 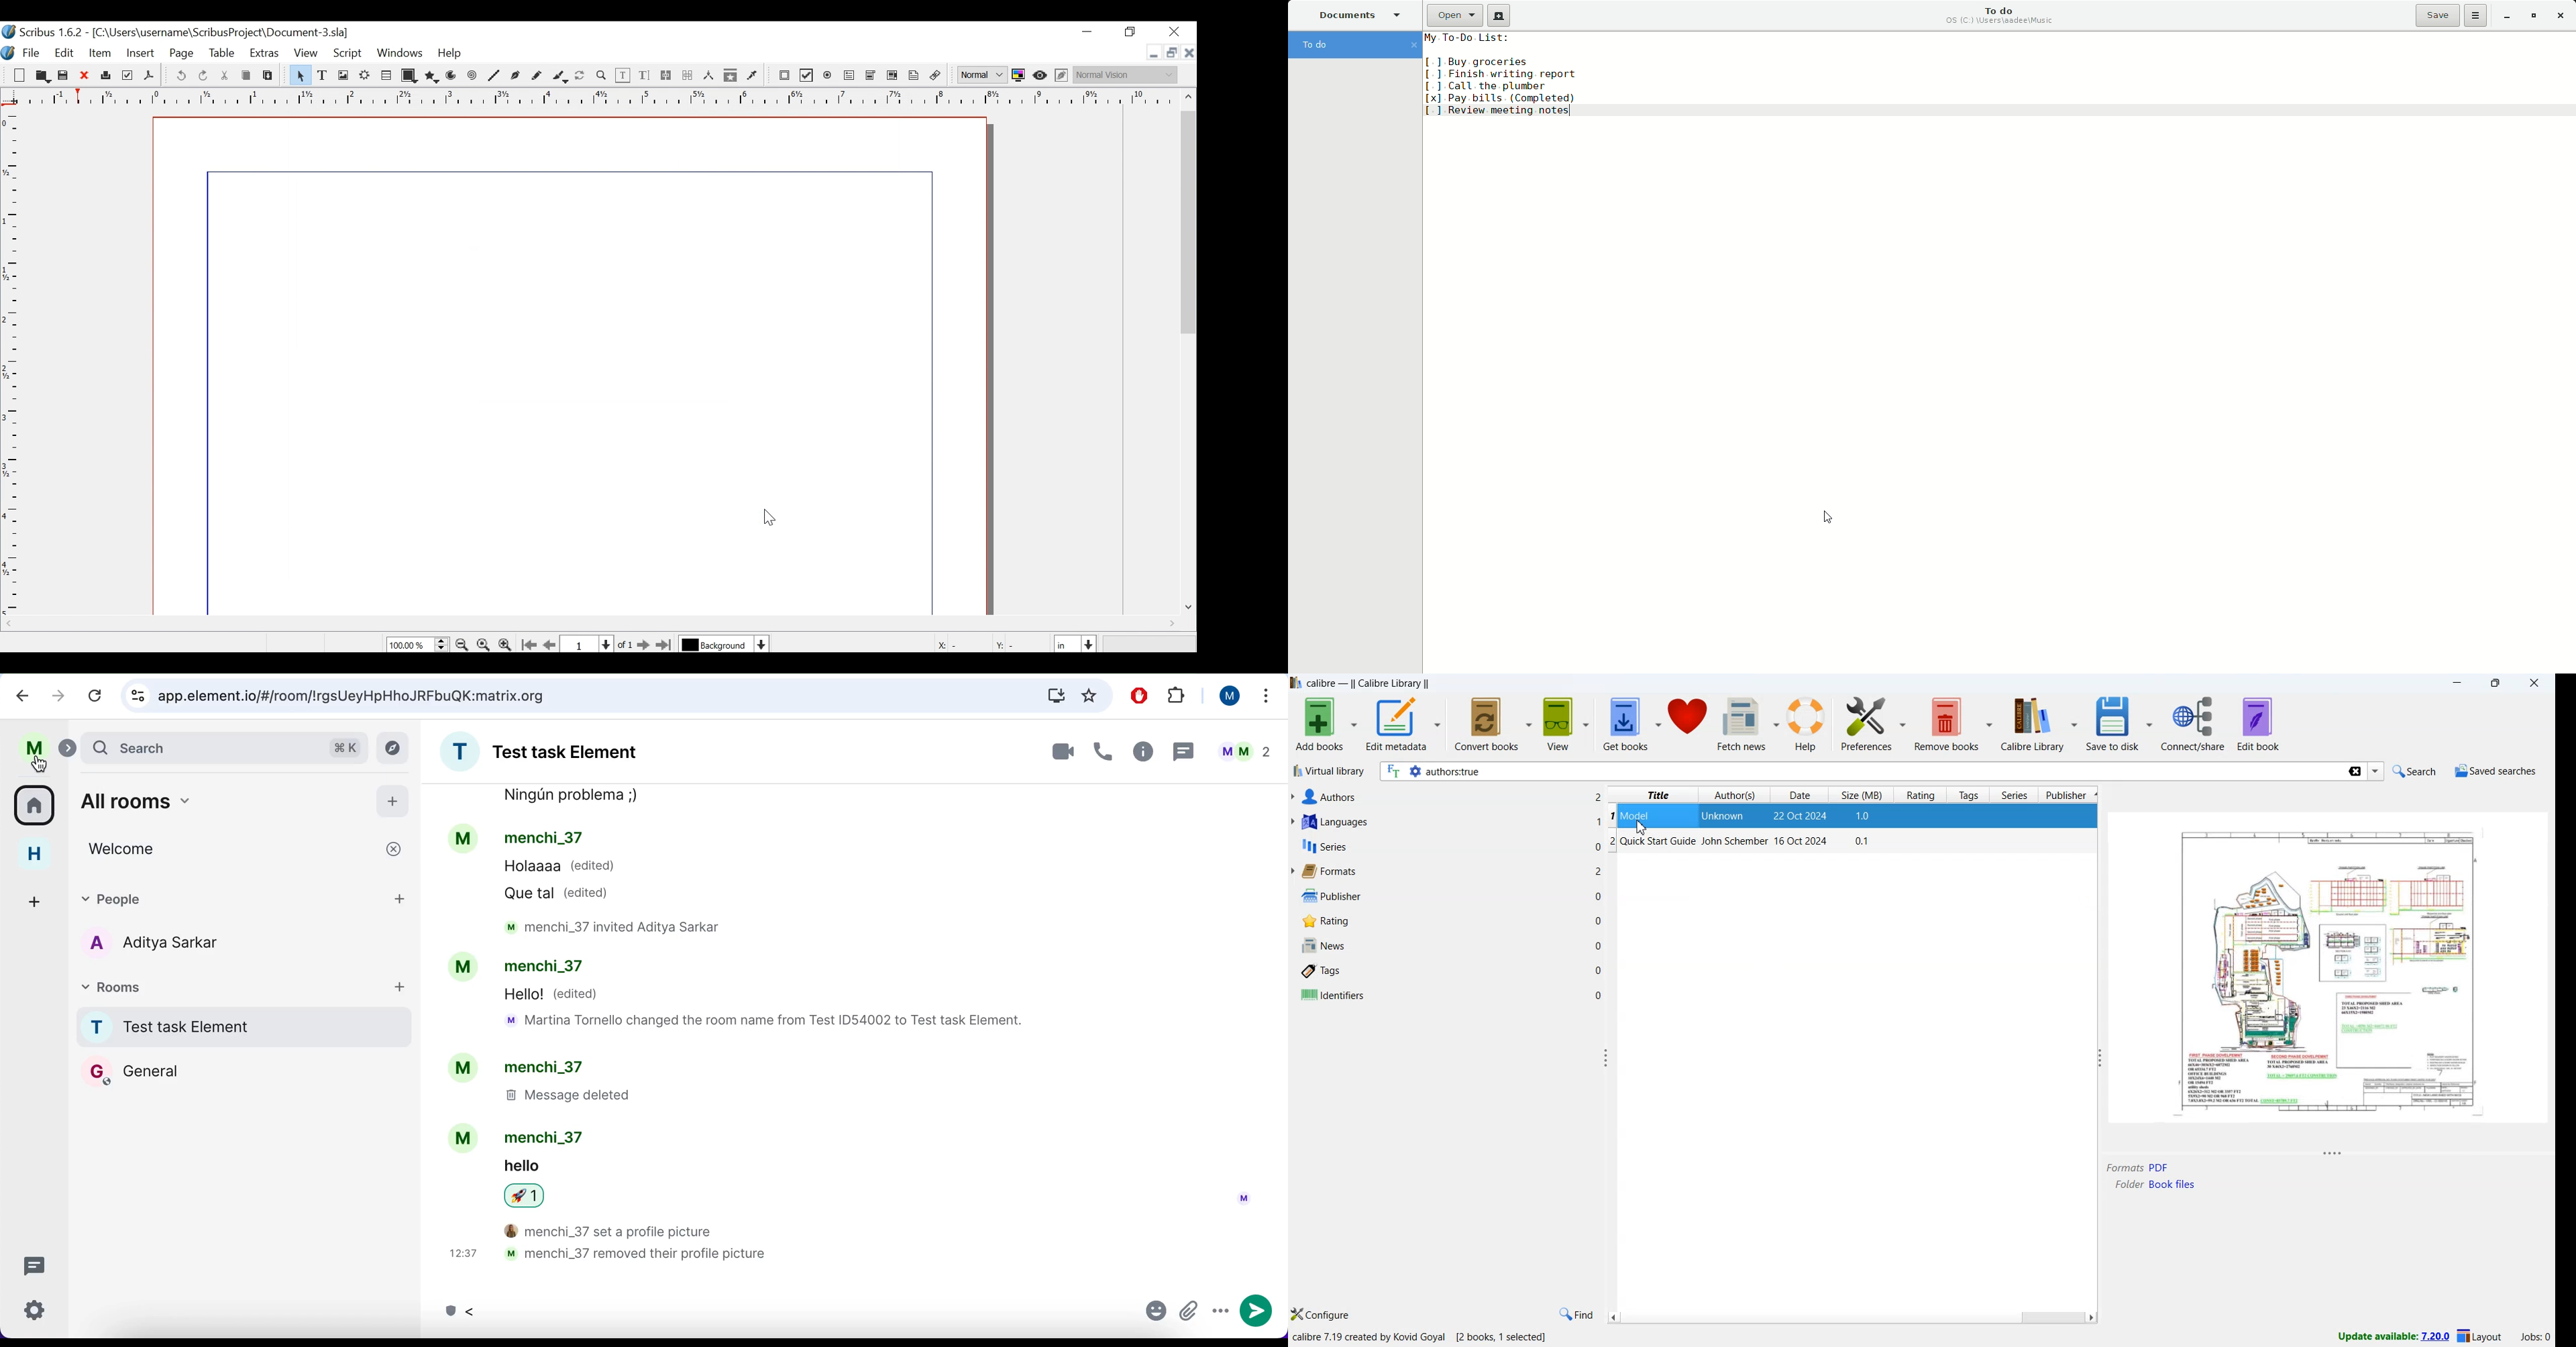 I want to click on configure, so click(x=1322, y=1315).